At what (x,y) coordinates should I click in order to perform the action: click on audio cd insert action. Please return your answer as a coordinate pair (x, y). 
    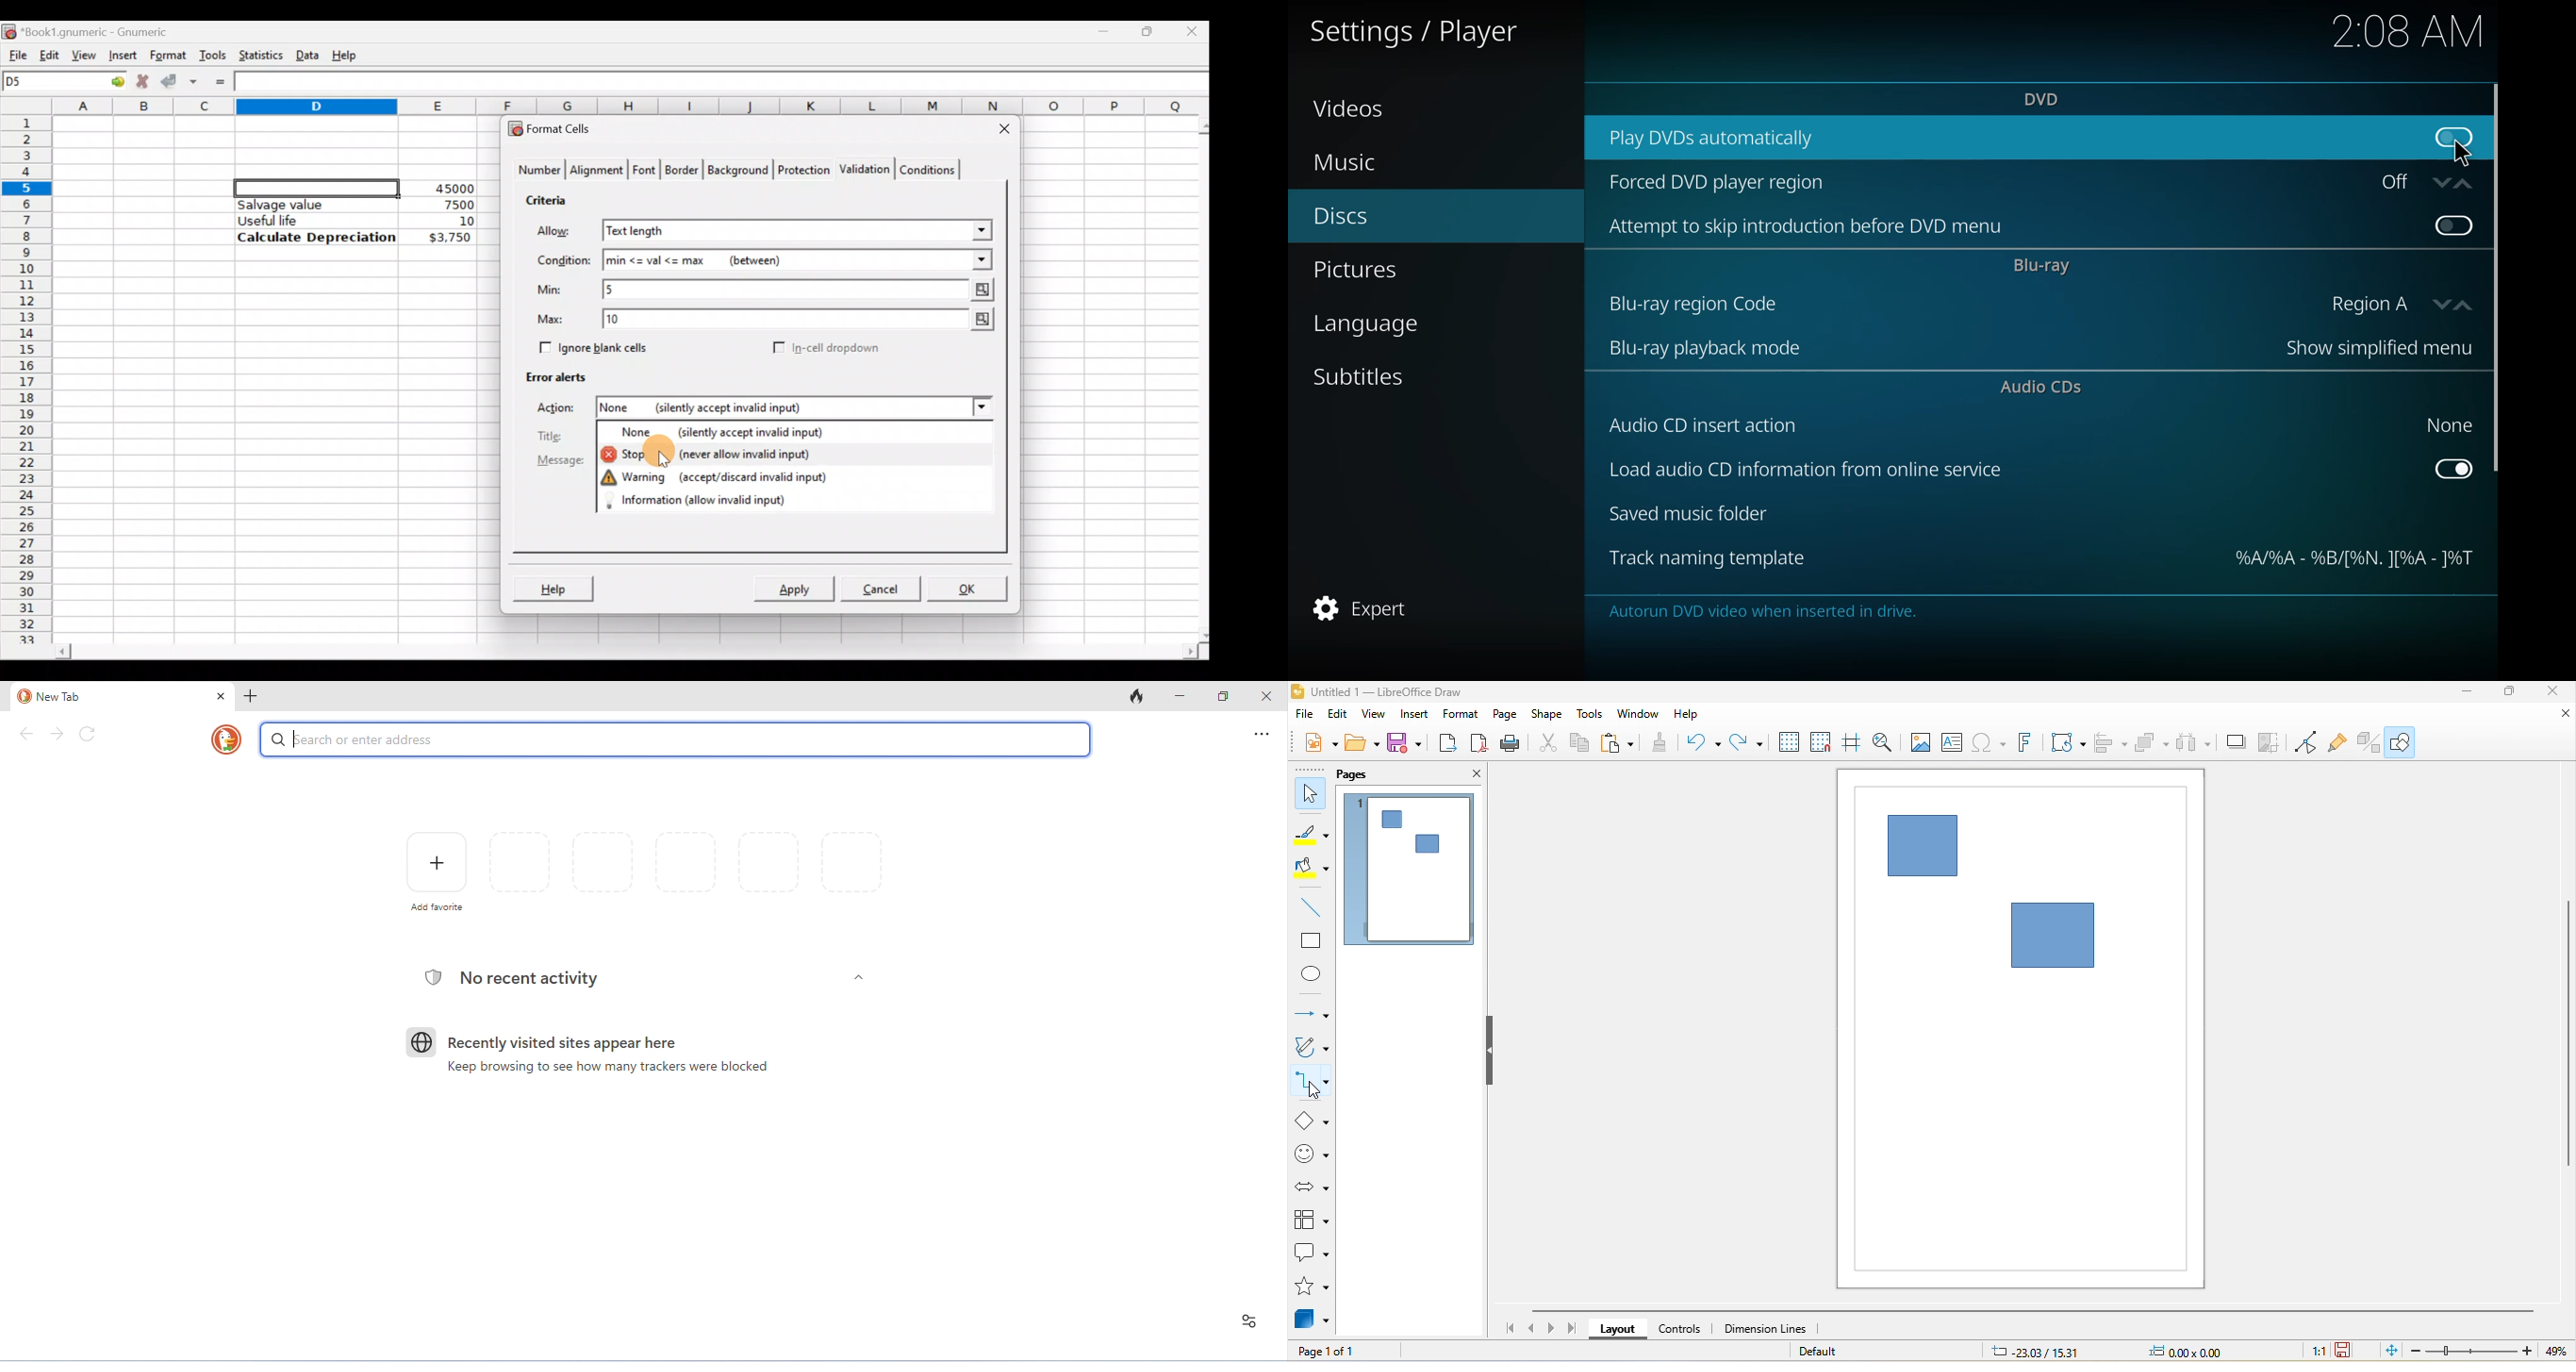
    Looking at the image, I should click on (1706, 425).